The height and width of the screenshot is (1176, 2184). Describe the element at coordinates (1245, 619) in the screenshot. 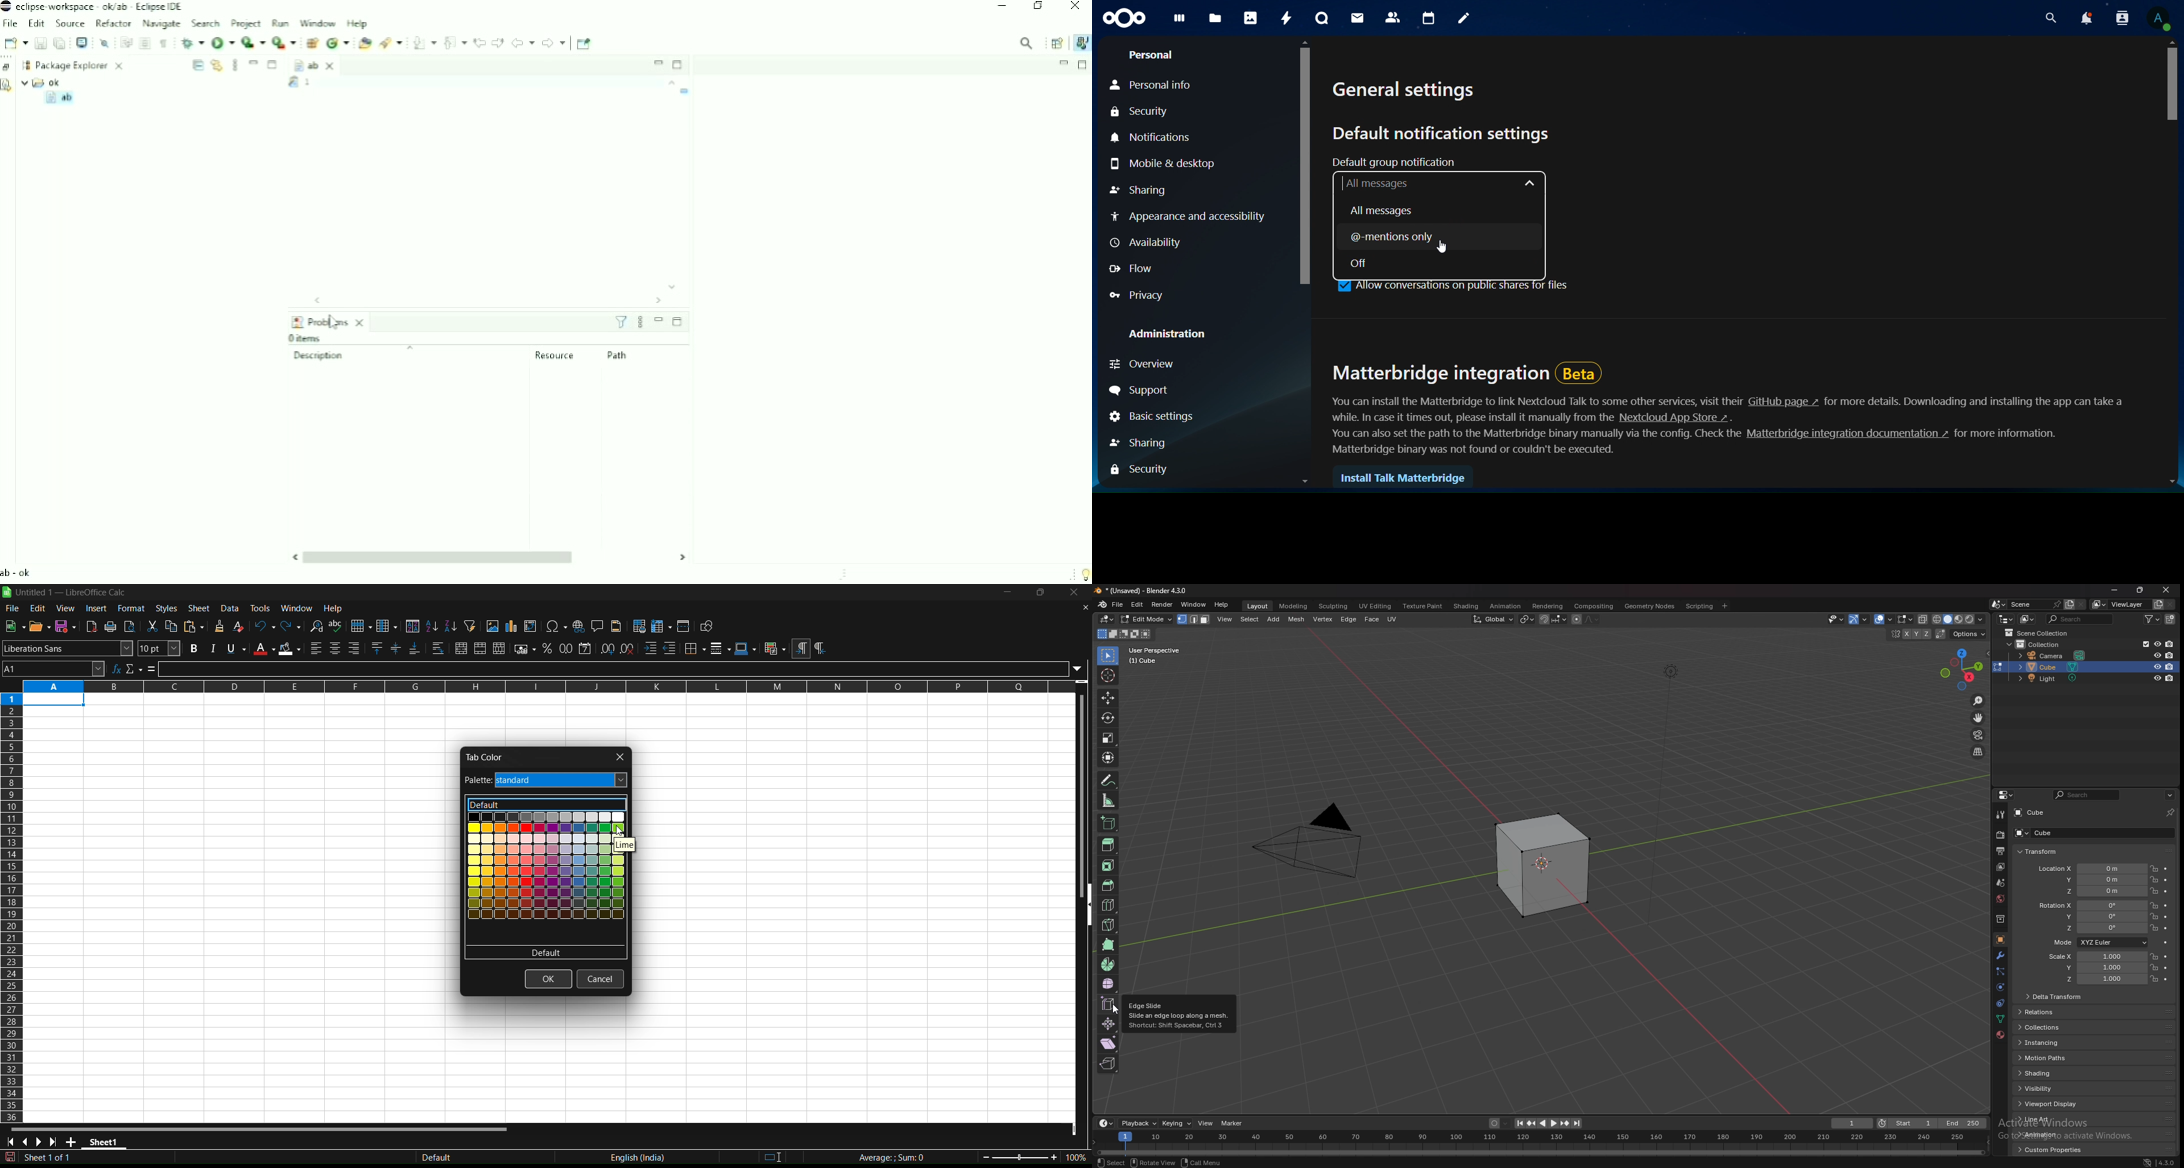

I see `add` at that location.